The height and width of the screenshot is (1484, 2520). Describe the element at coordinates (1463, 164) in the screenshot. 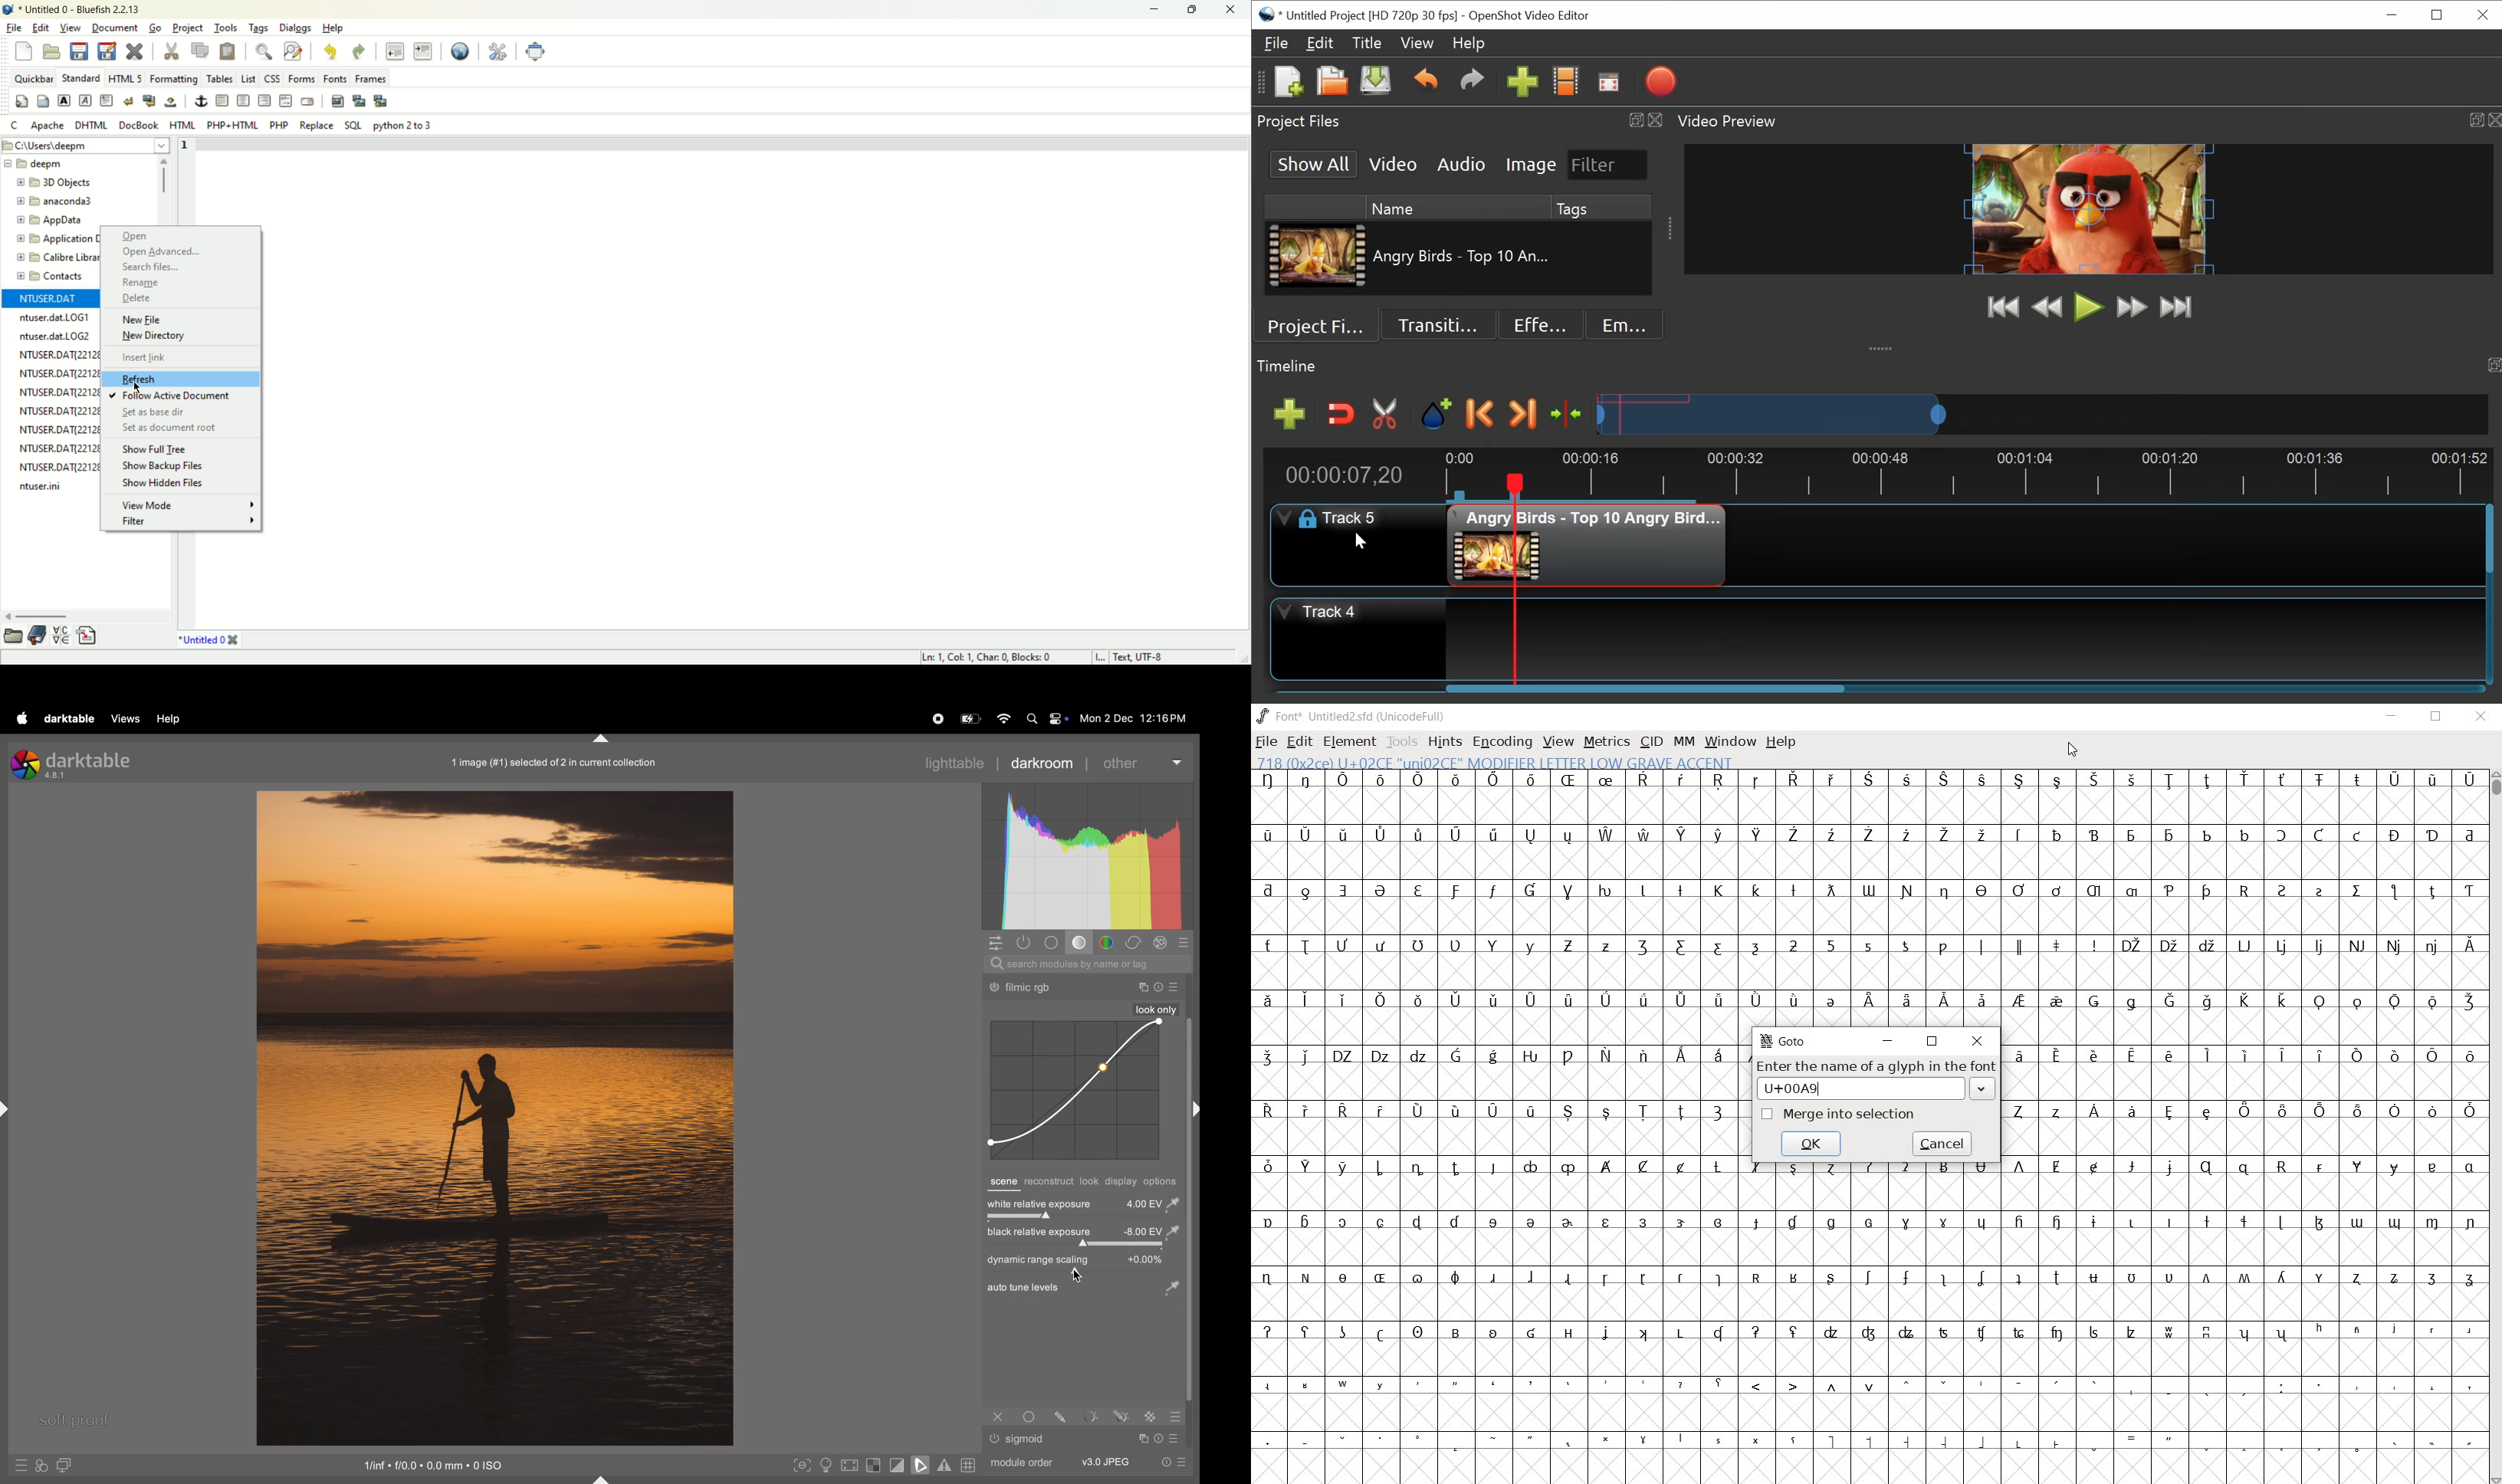

I see `Audio` at that location.